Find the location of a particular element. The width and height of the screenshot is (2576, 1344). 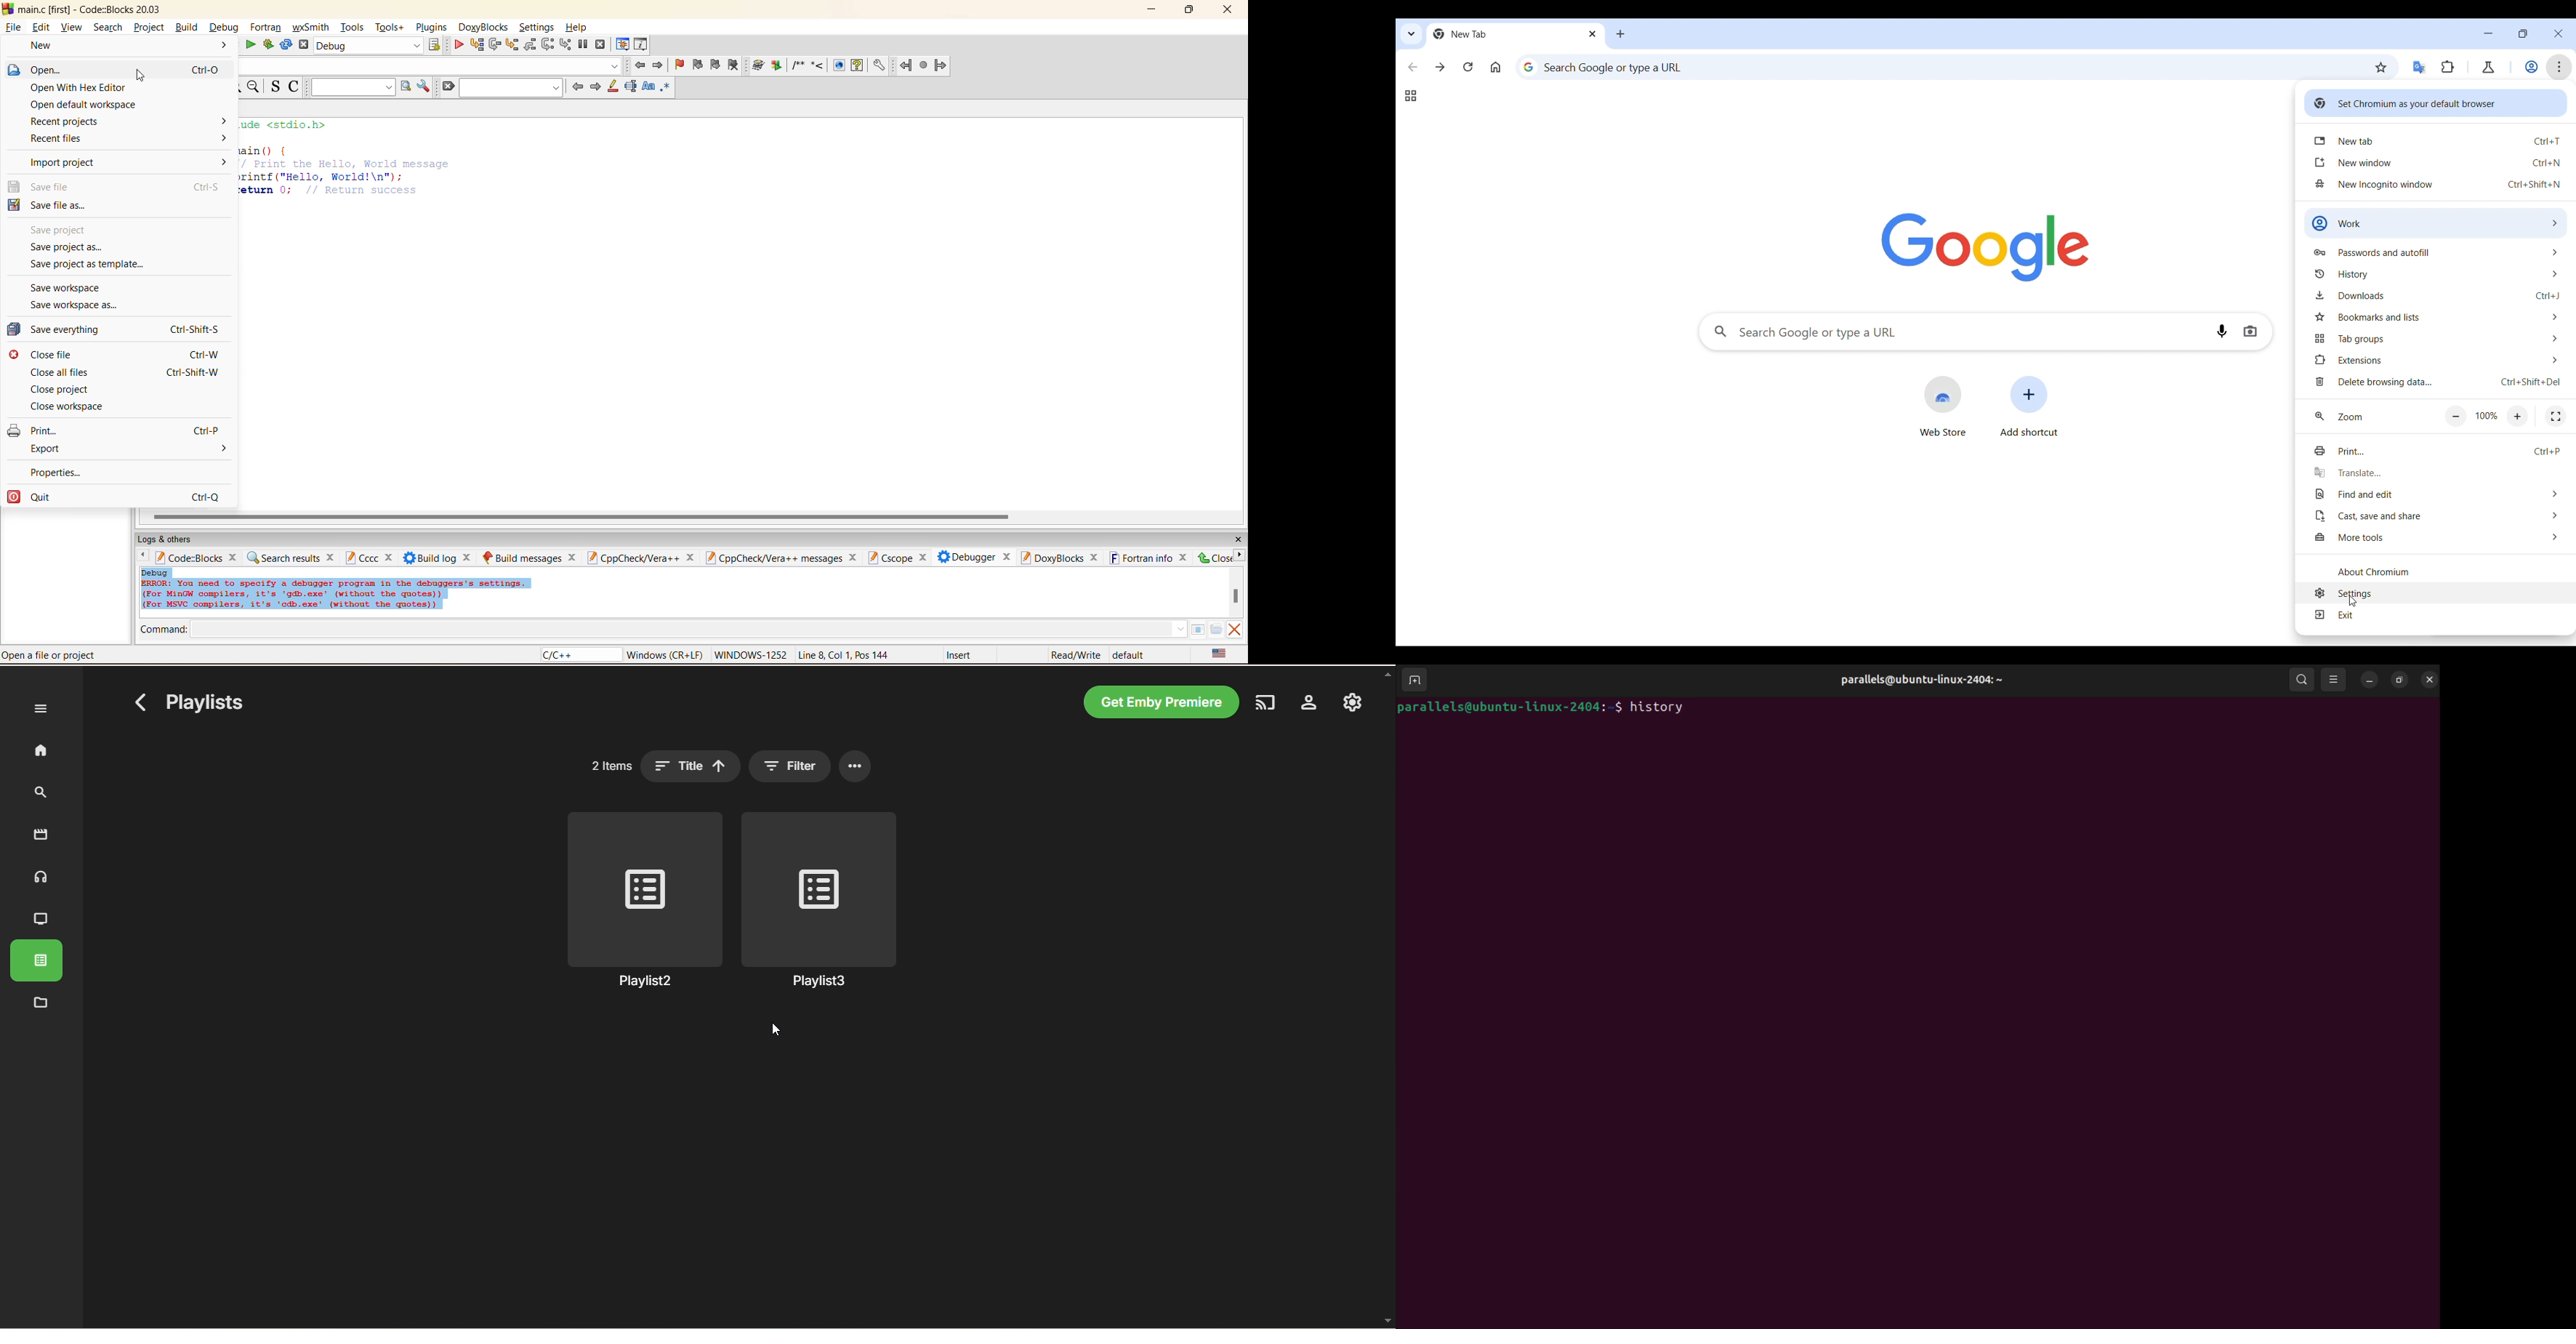

cccc is located at coordinates (361, 557).